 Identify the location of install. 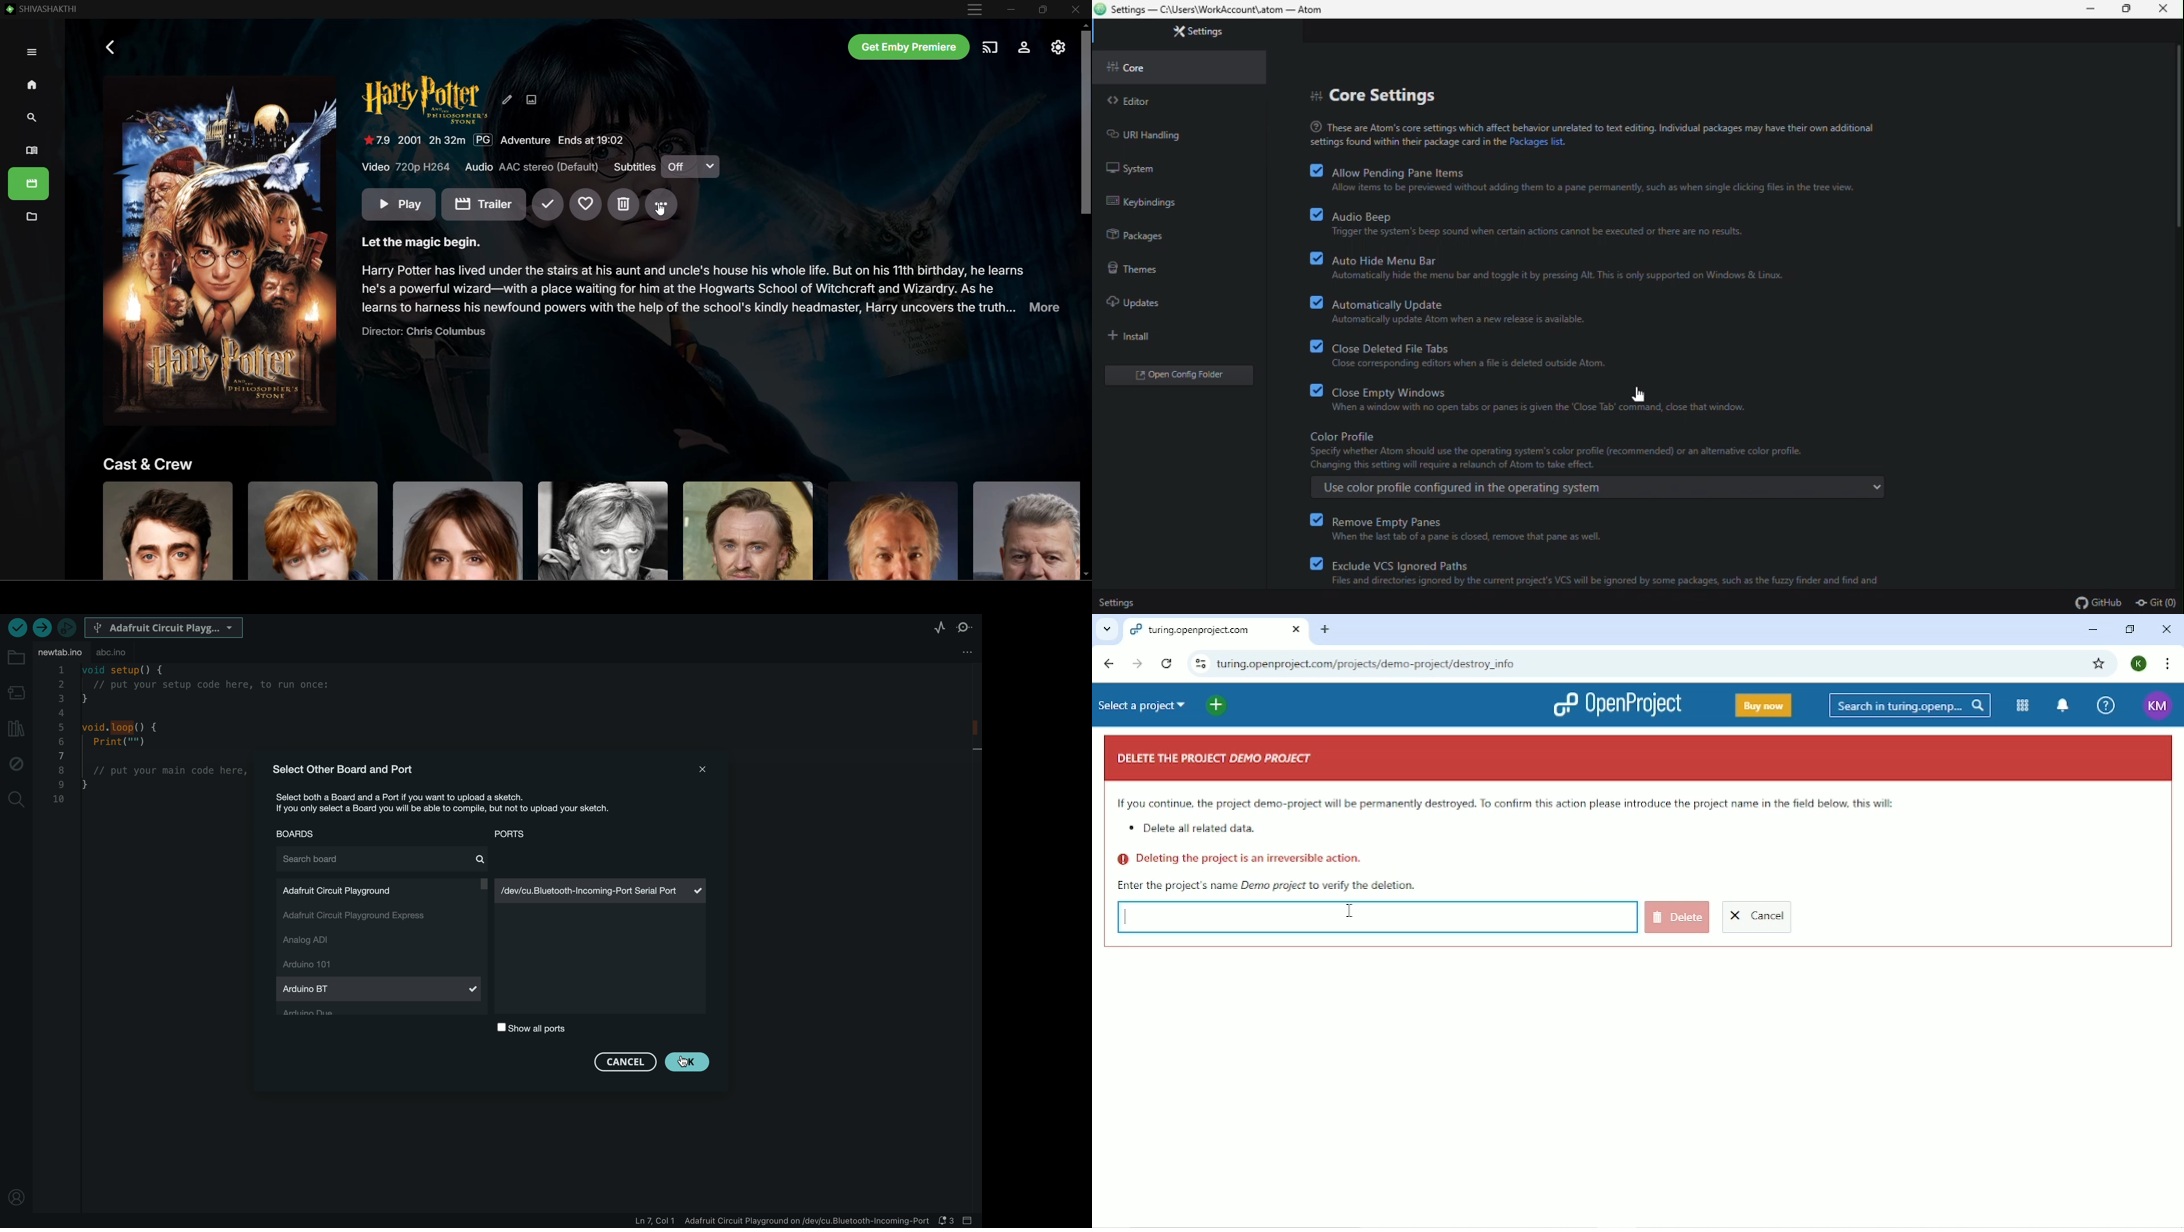
(1171, 335).